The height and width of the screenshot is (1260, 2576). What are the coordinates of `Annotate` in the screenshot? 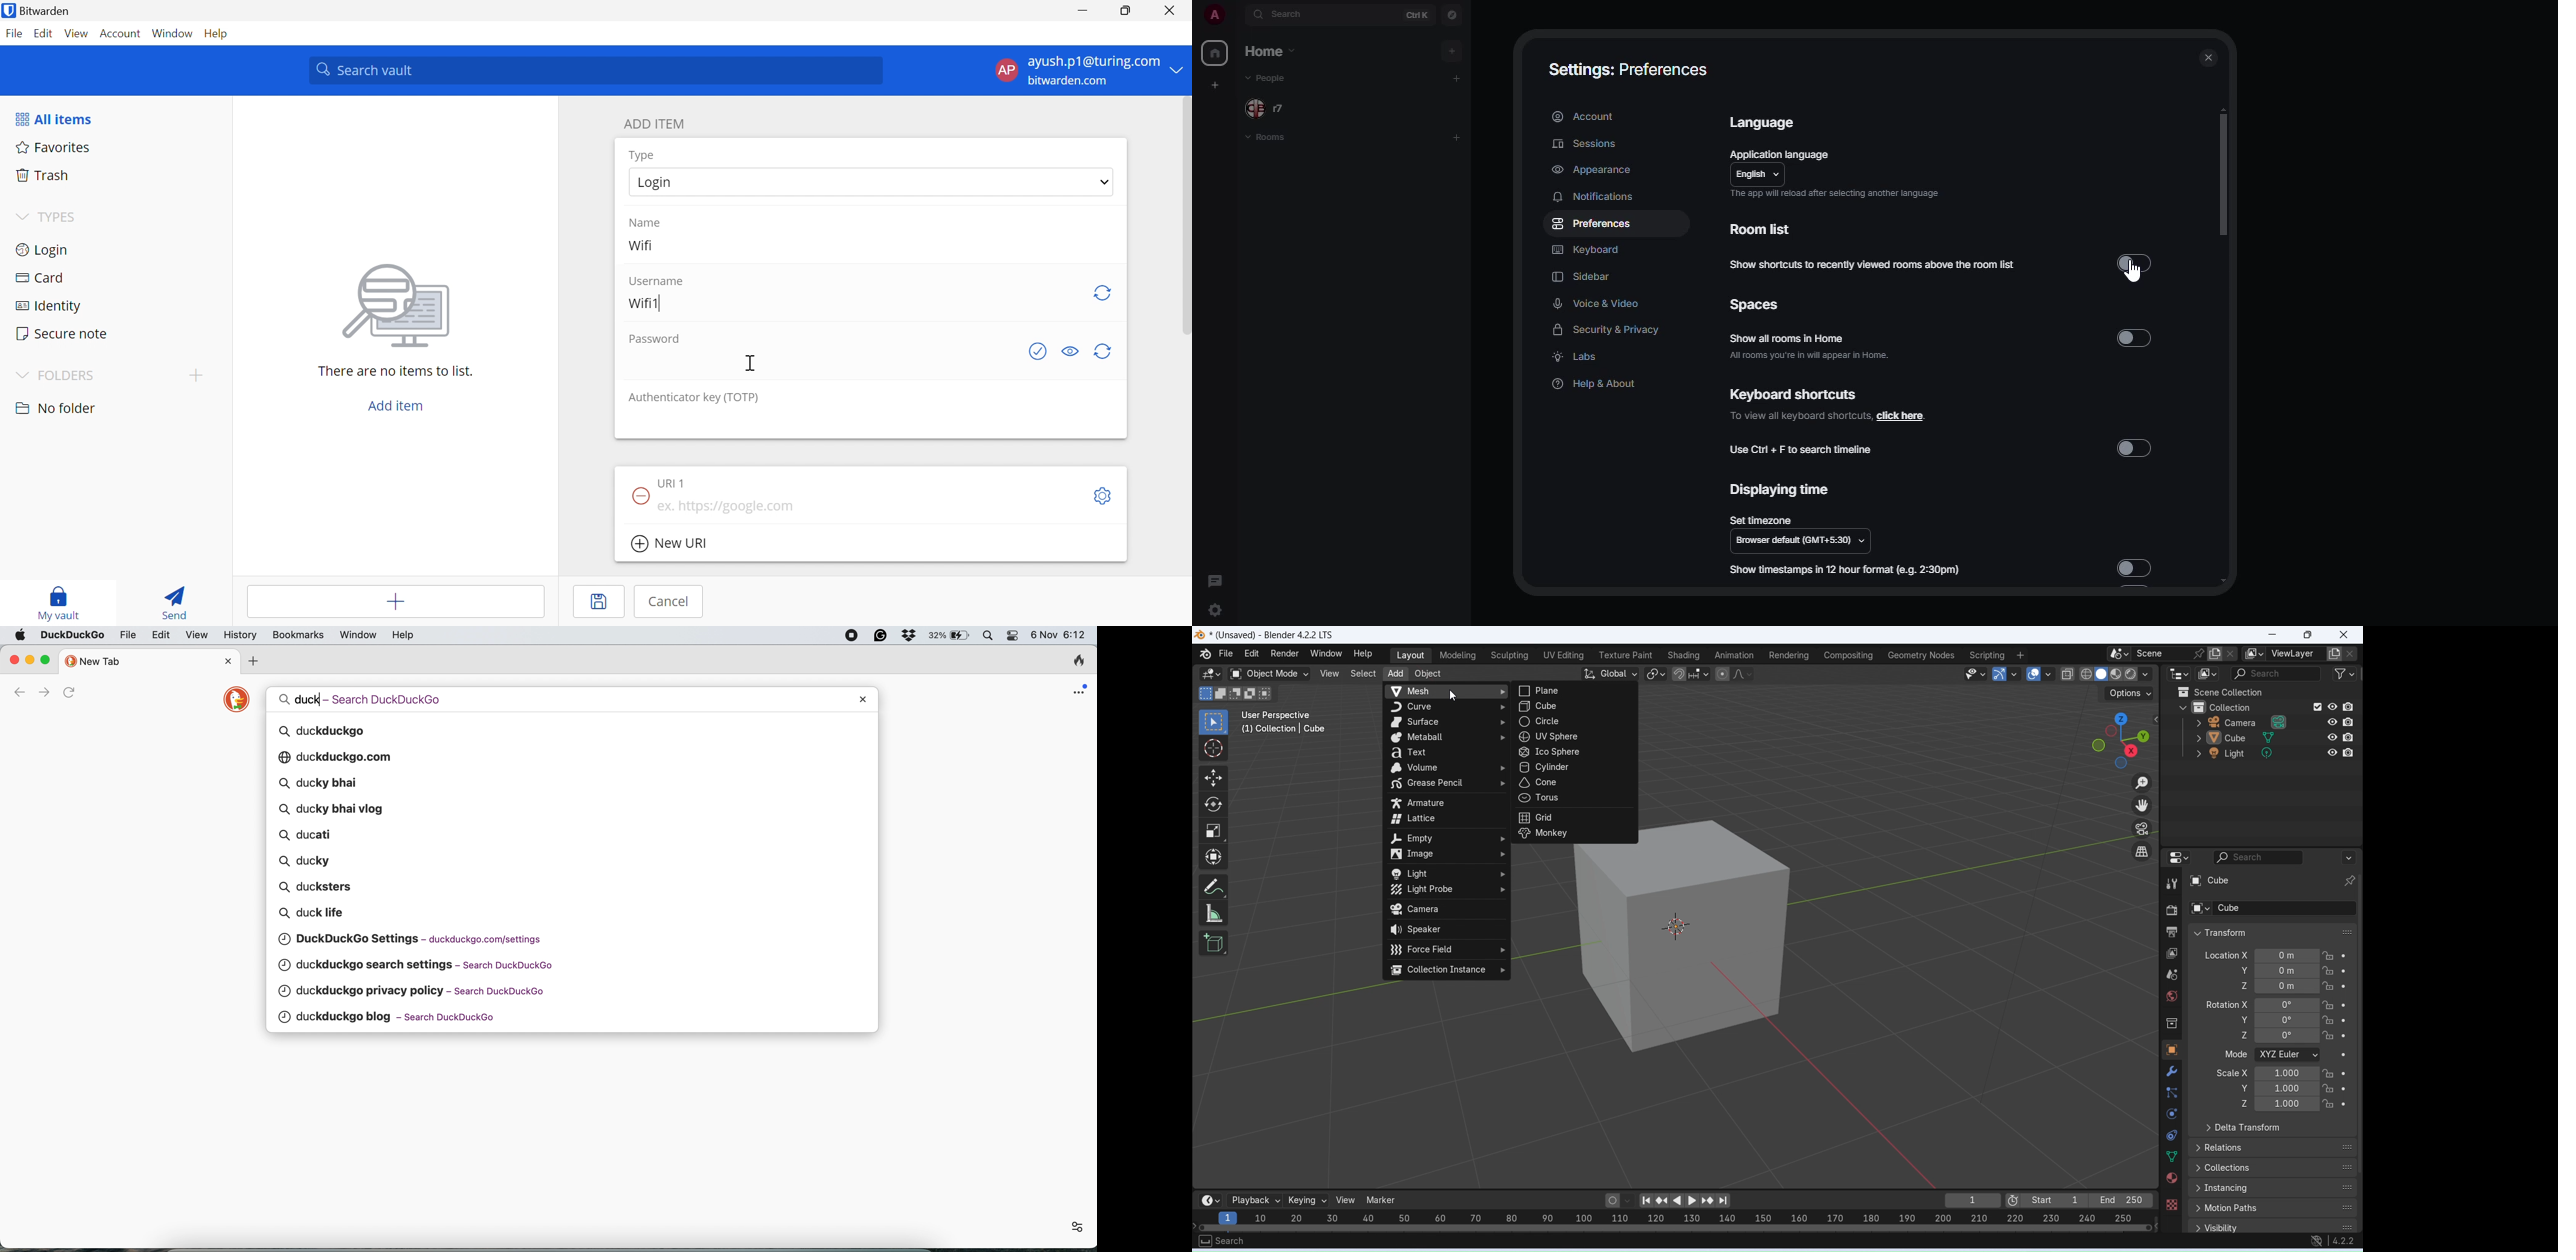 It's located at (1215, 887).